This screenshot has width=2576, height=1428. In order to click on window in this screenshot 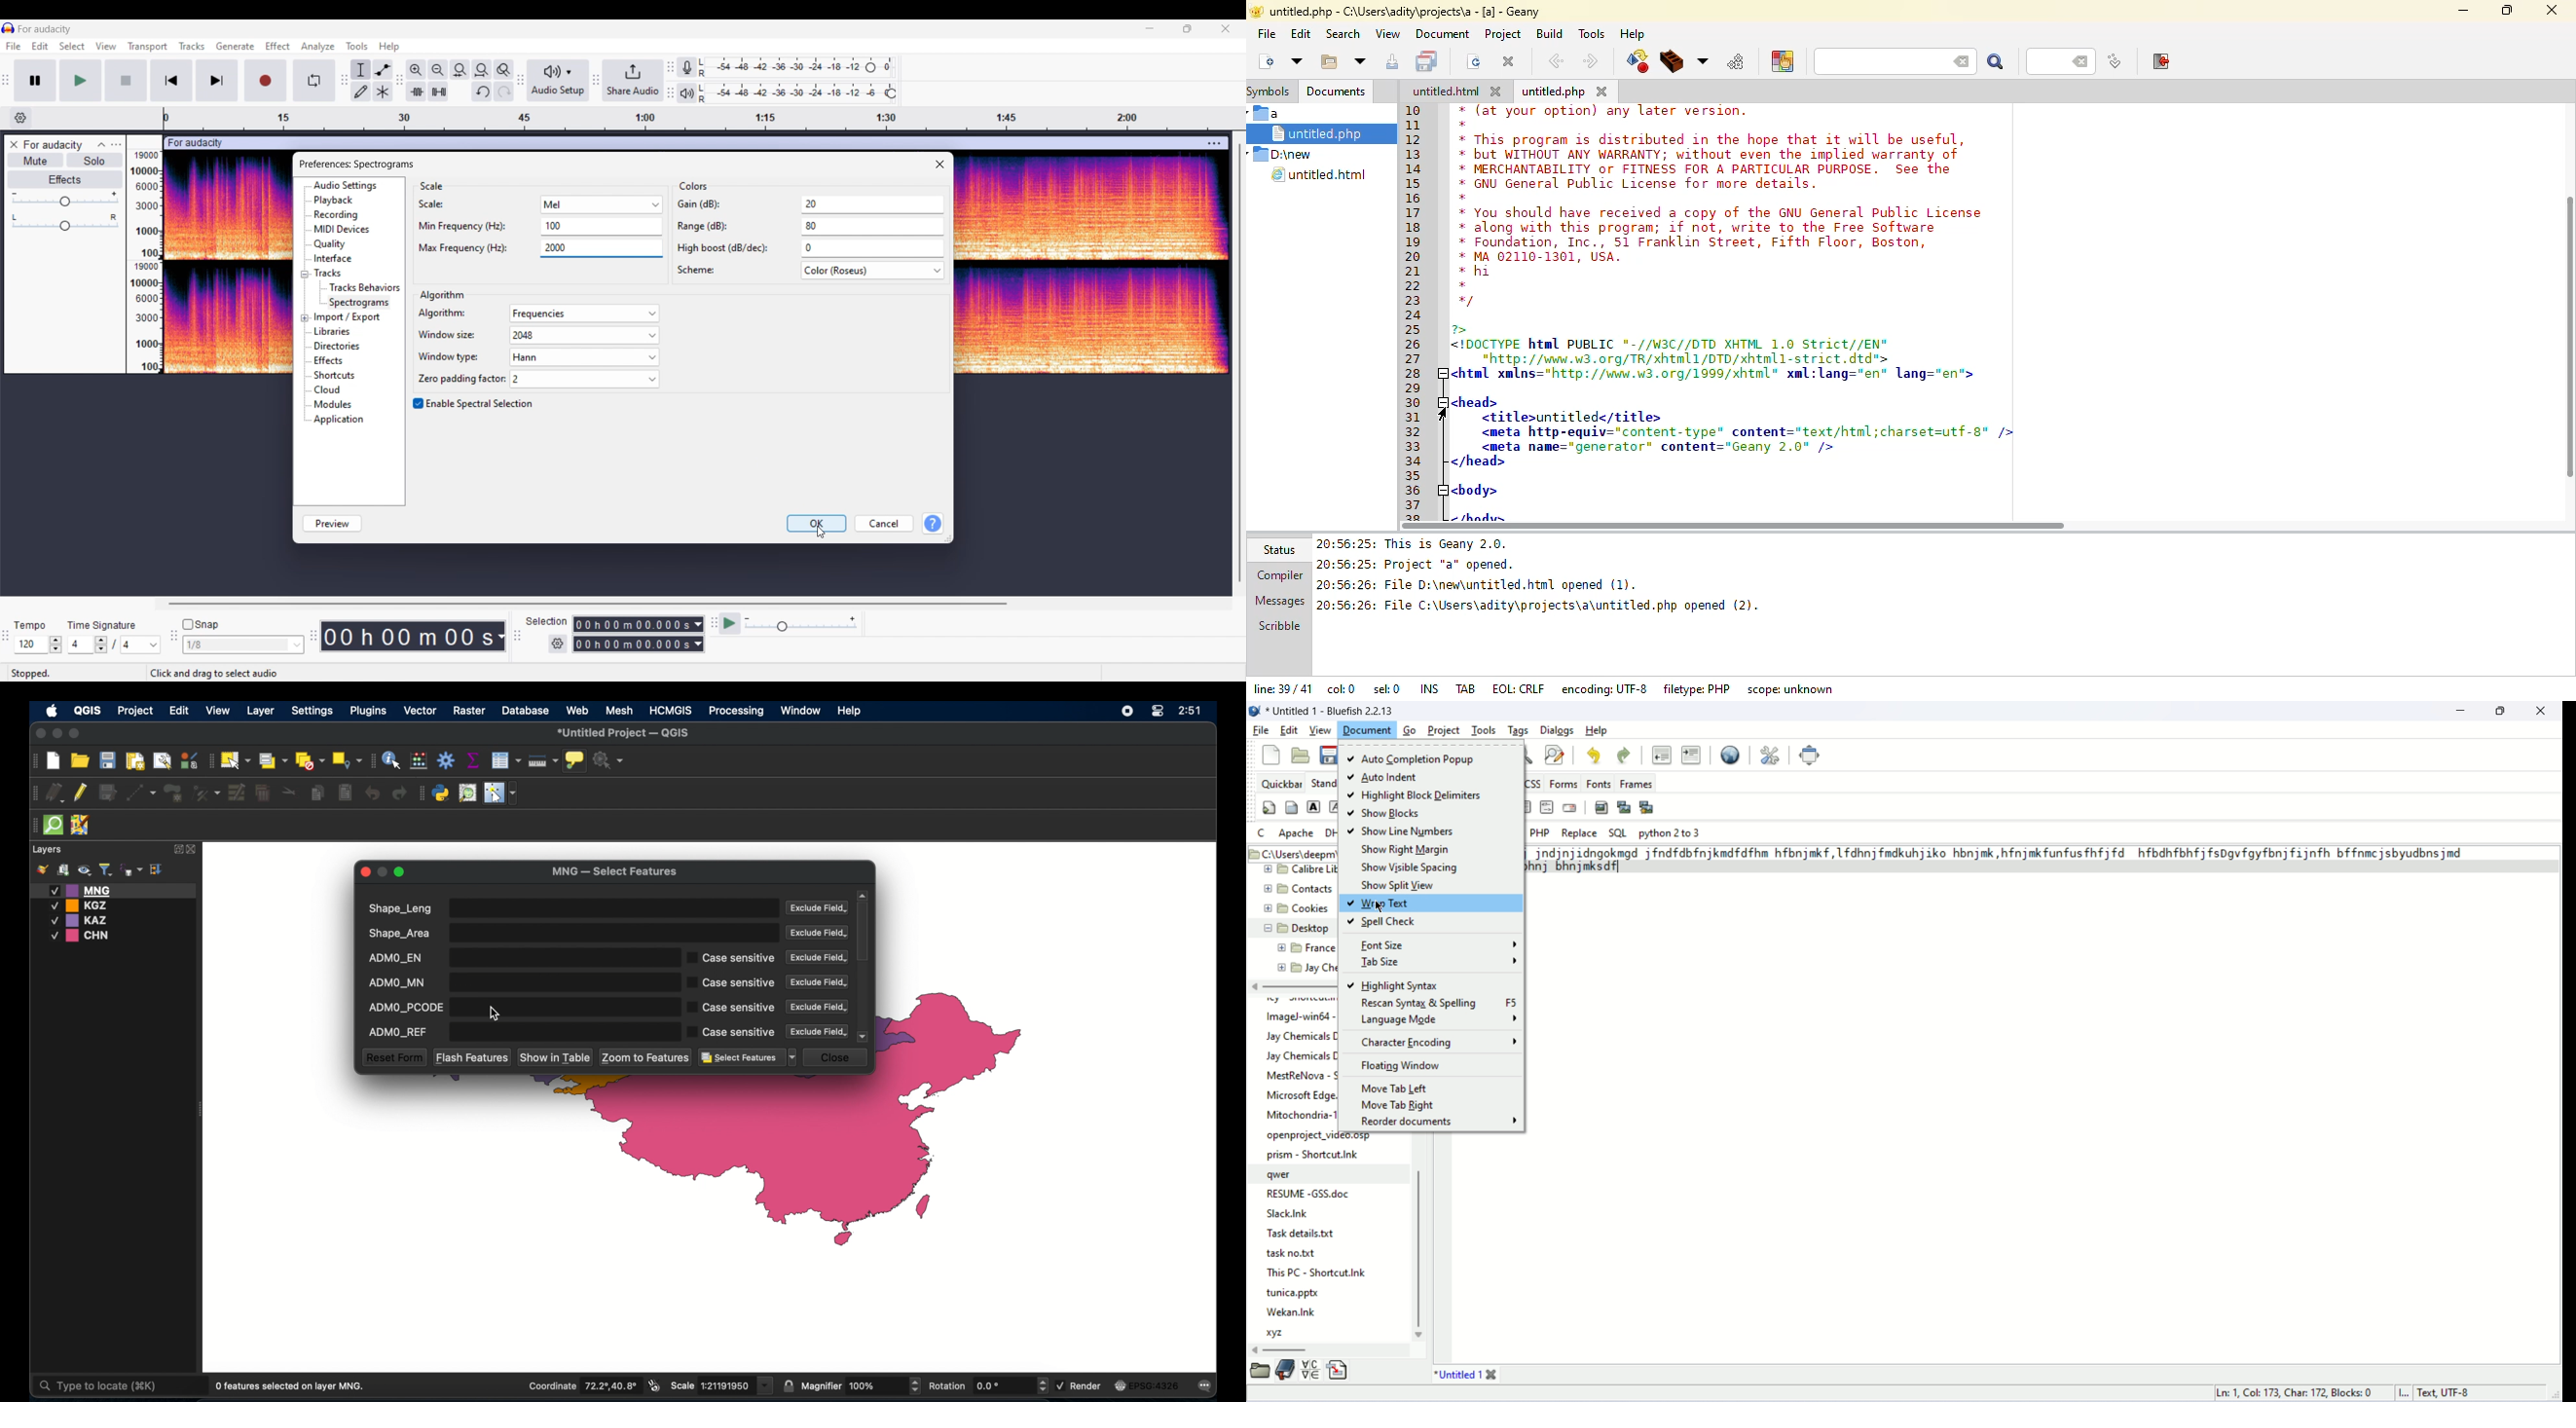, I will do `click(802, 711)`.